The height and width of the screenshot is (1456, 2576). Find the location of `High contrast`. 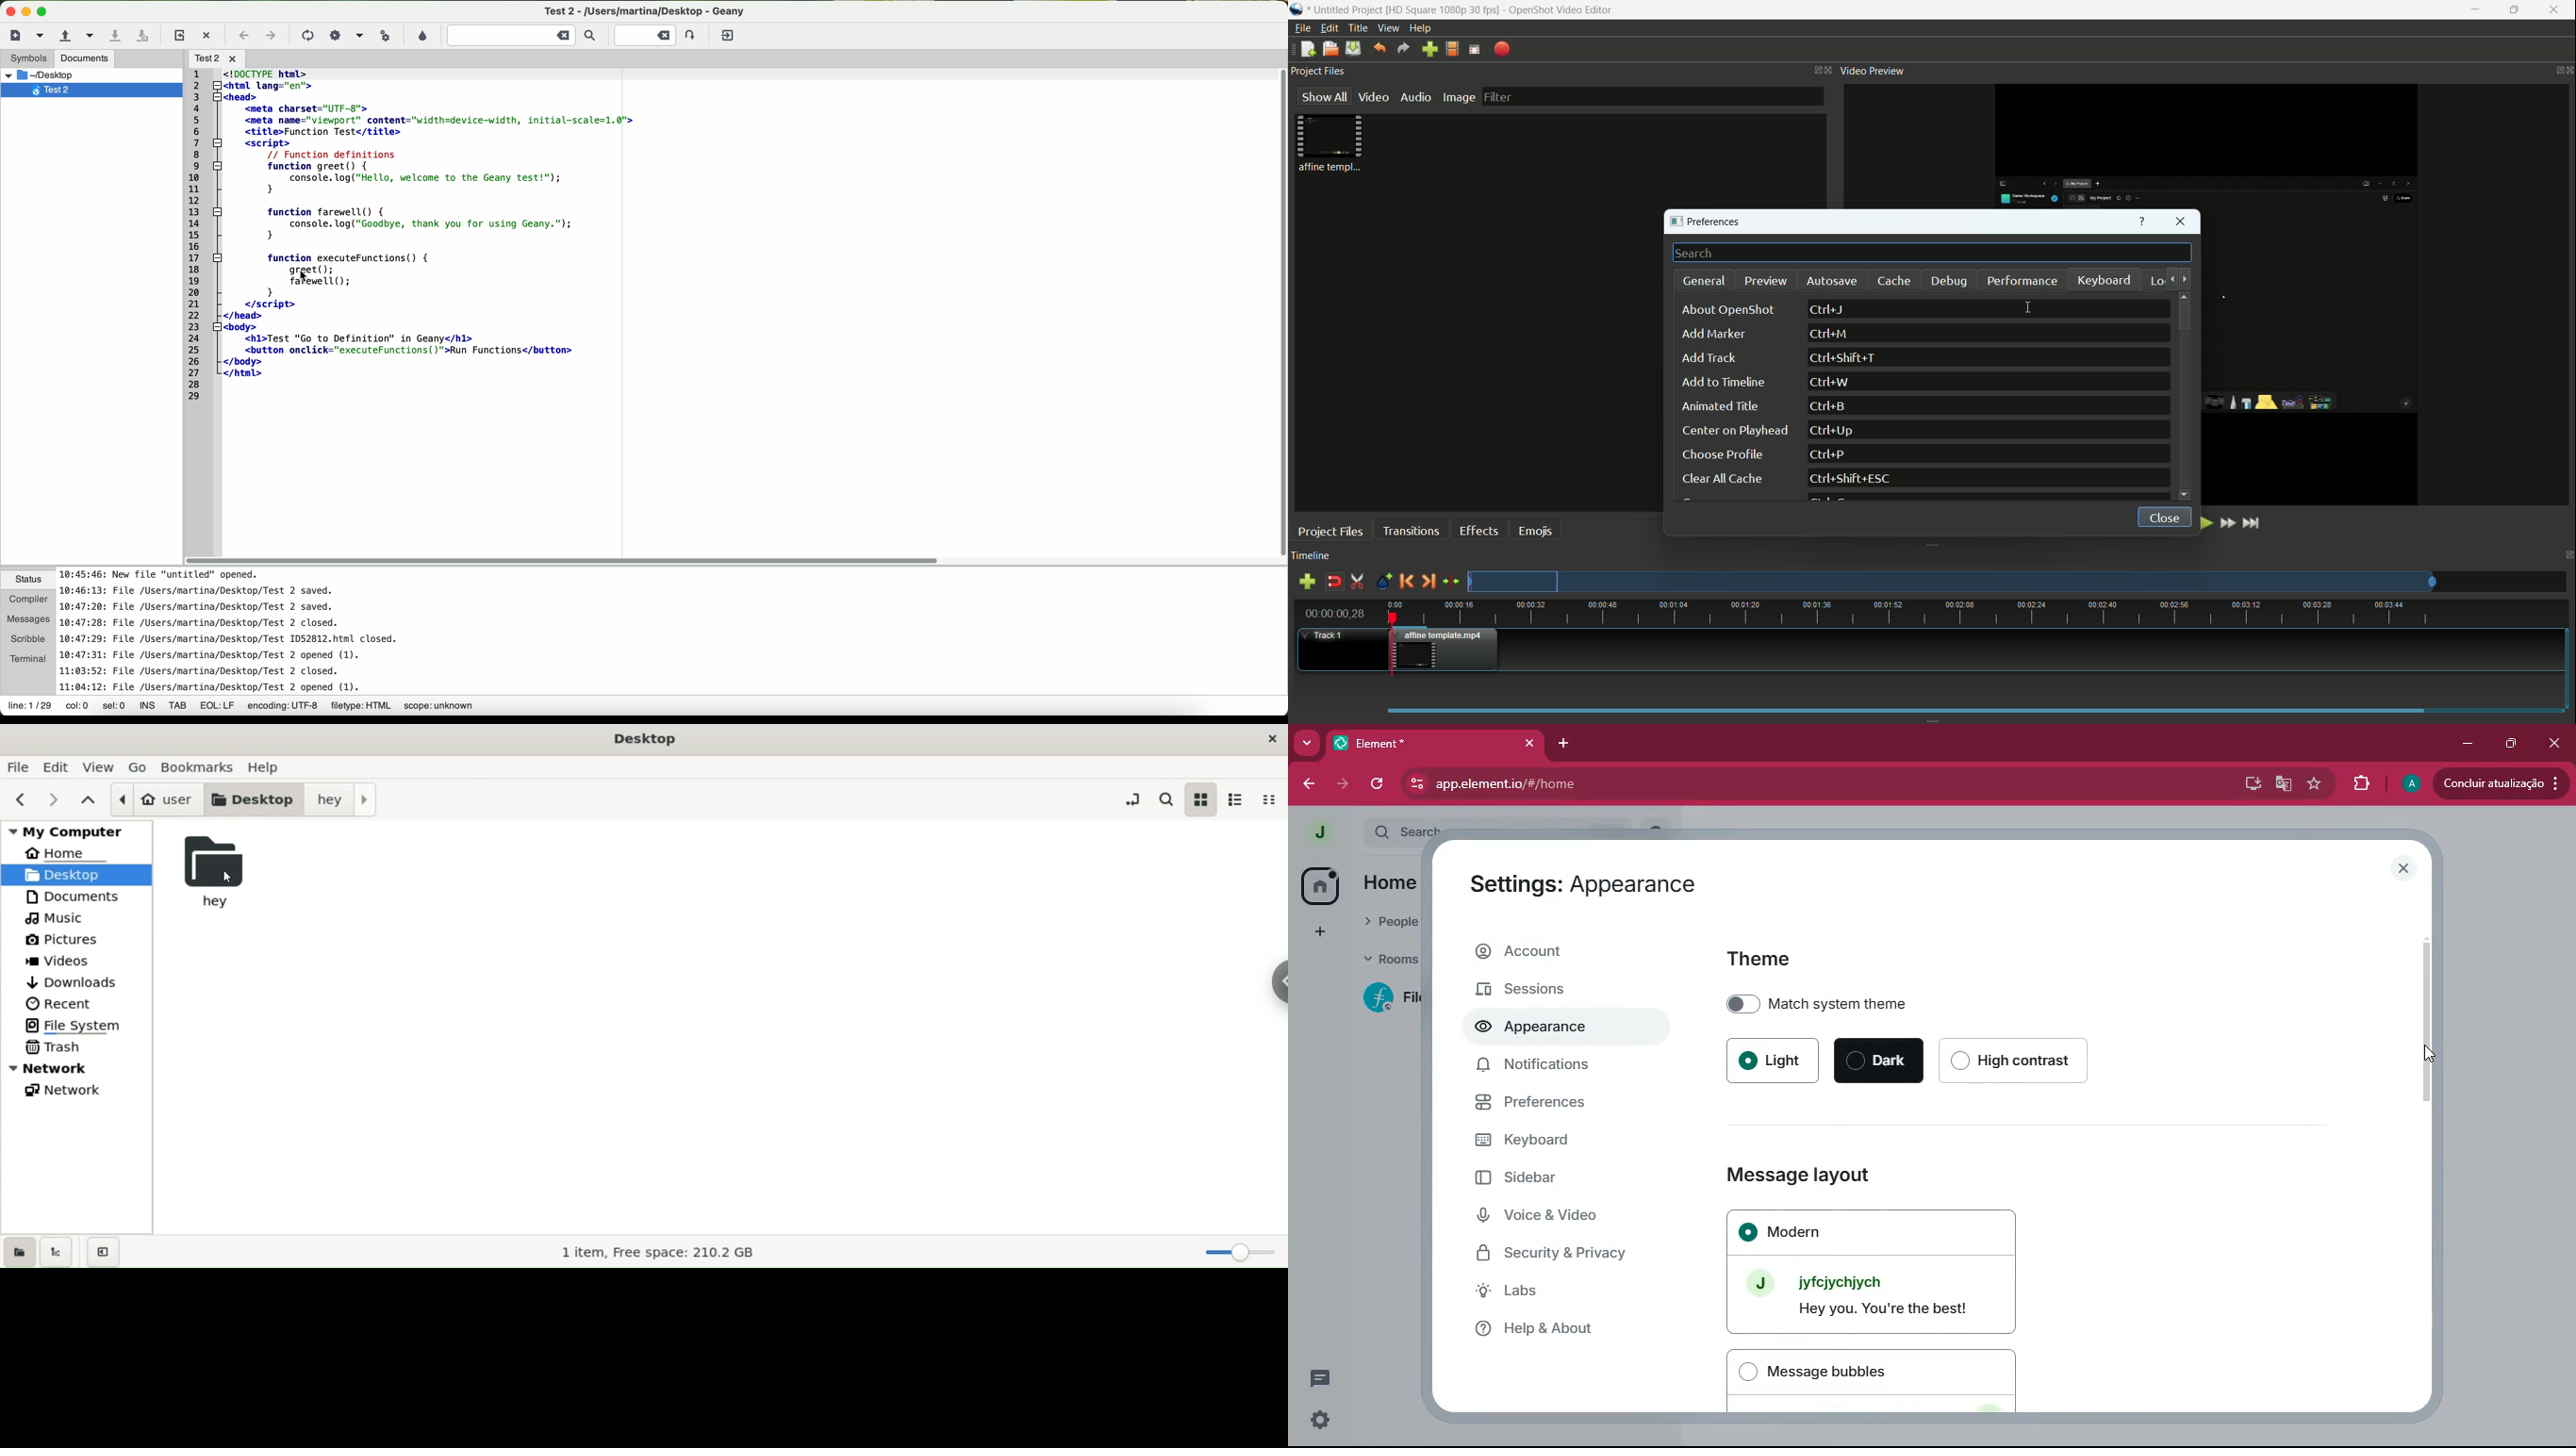

High contrast is located at coordinates (2017, 1061).